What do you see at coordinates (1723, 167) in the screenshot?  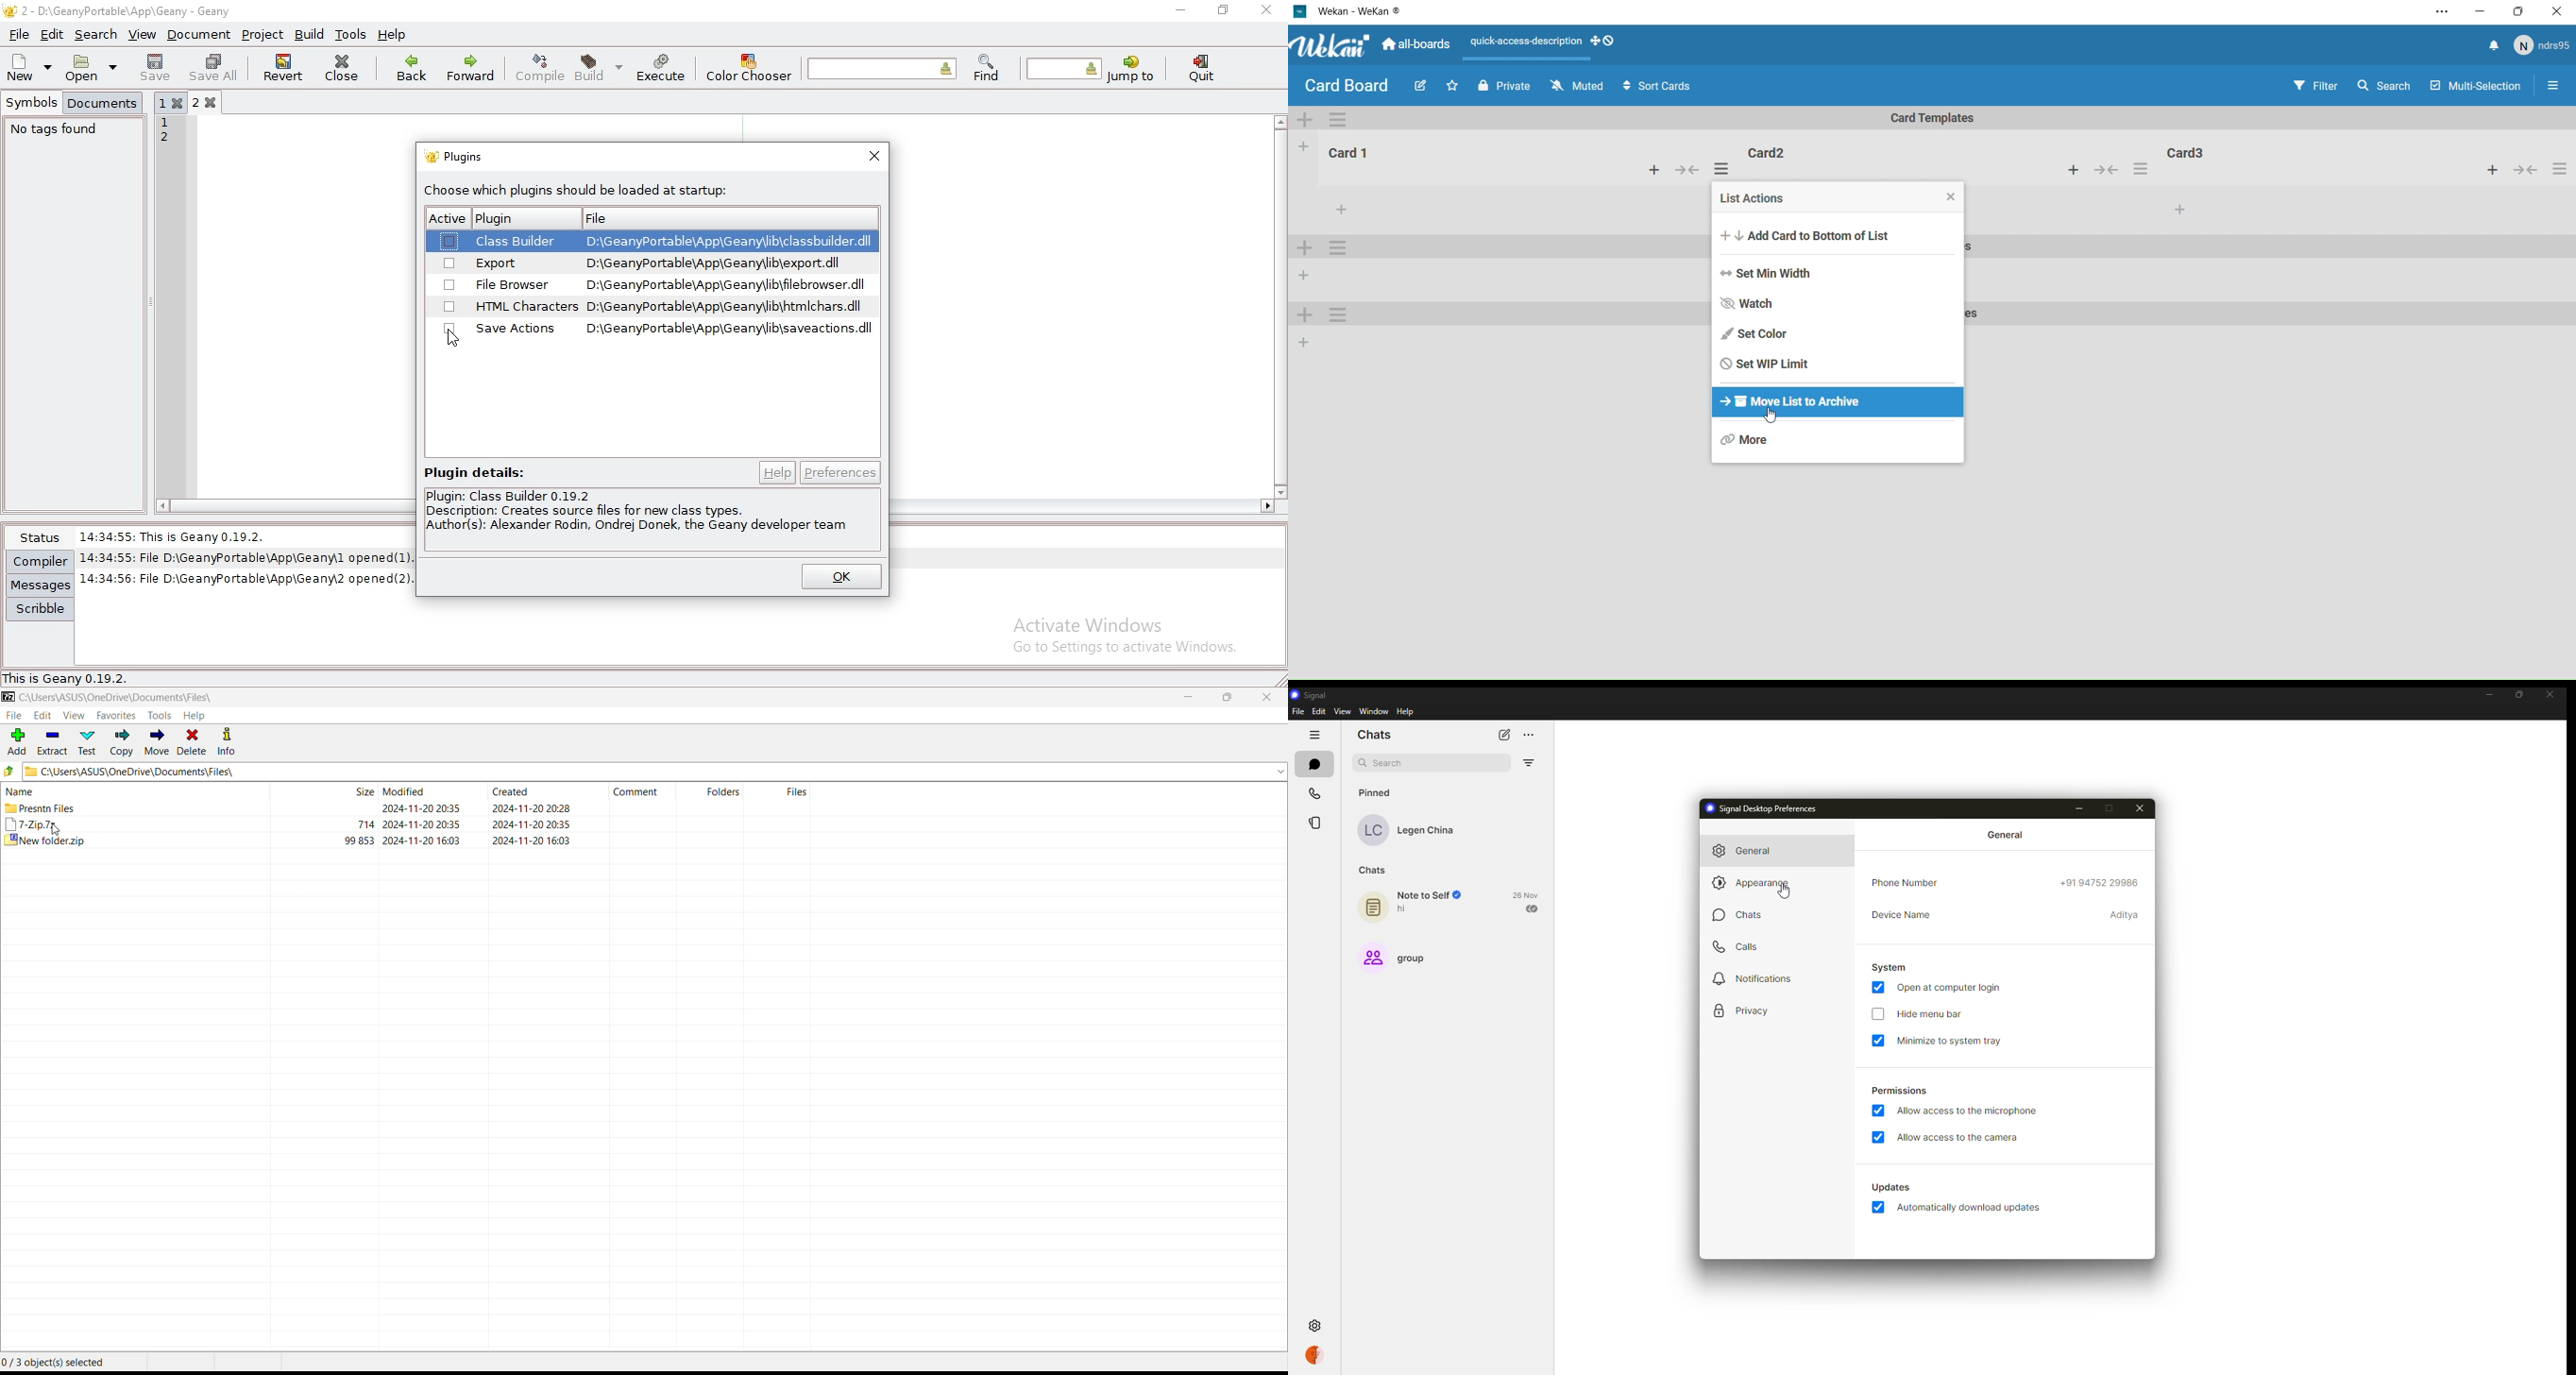 I see `actions` at bounding box center [1723, 167].